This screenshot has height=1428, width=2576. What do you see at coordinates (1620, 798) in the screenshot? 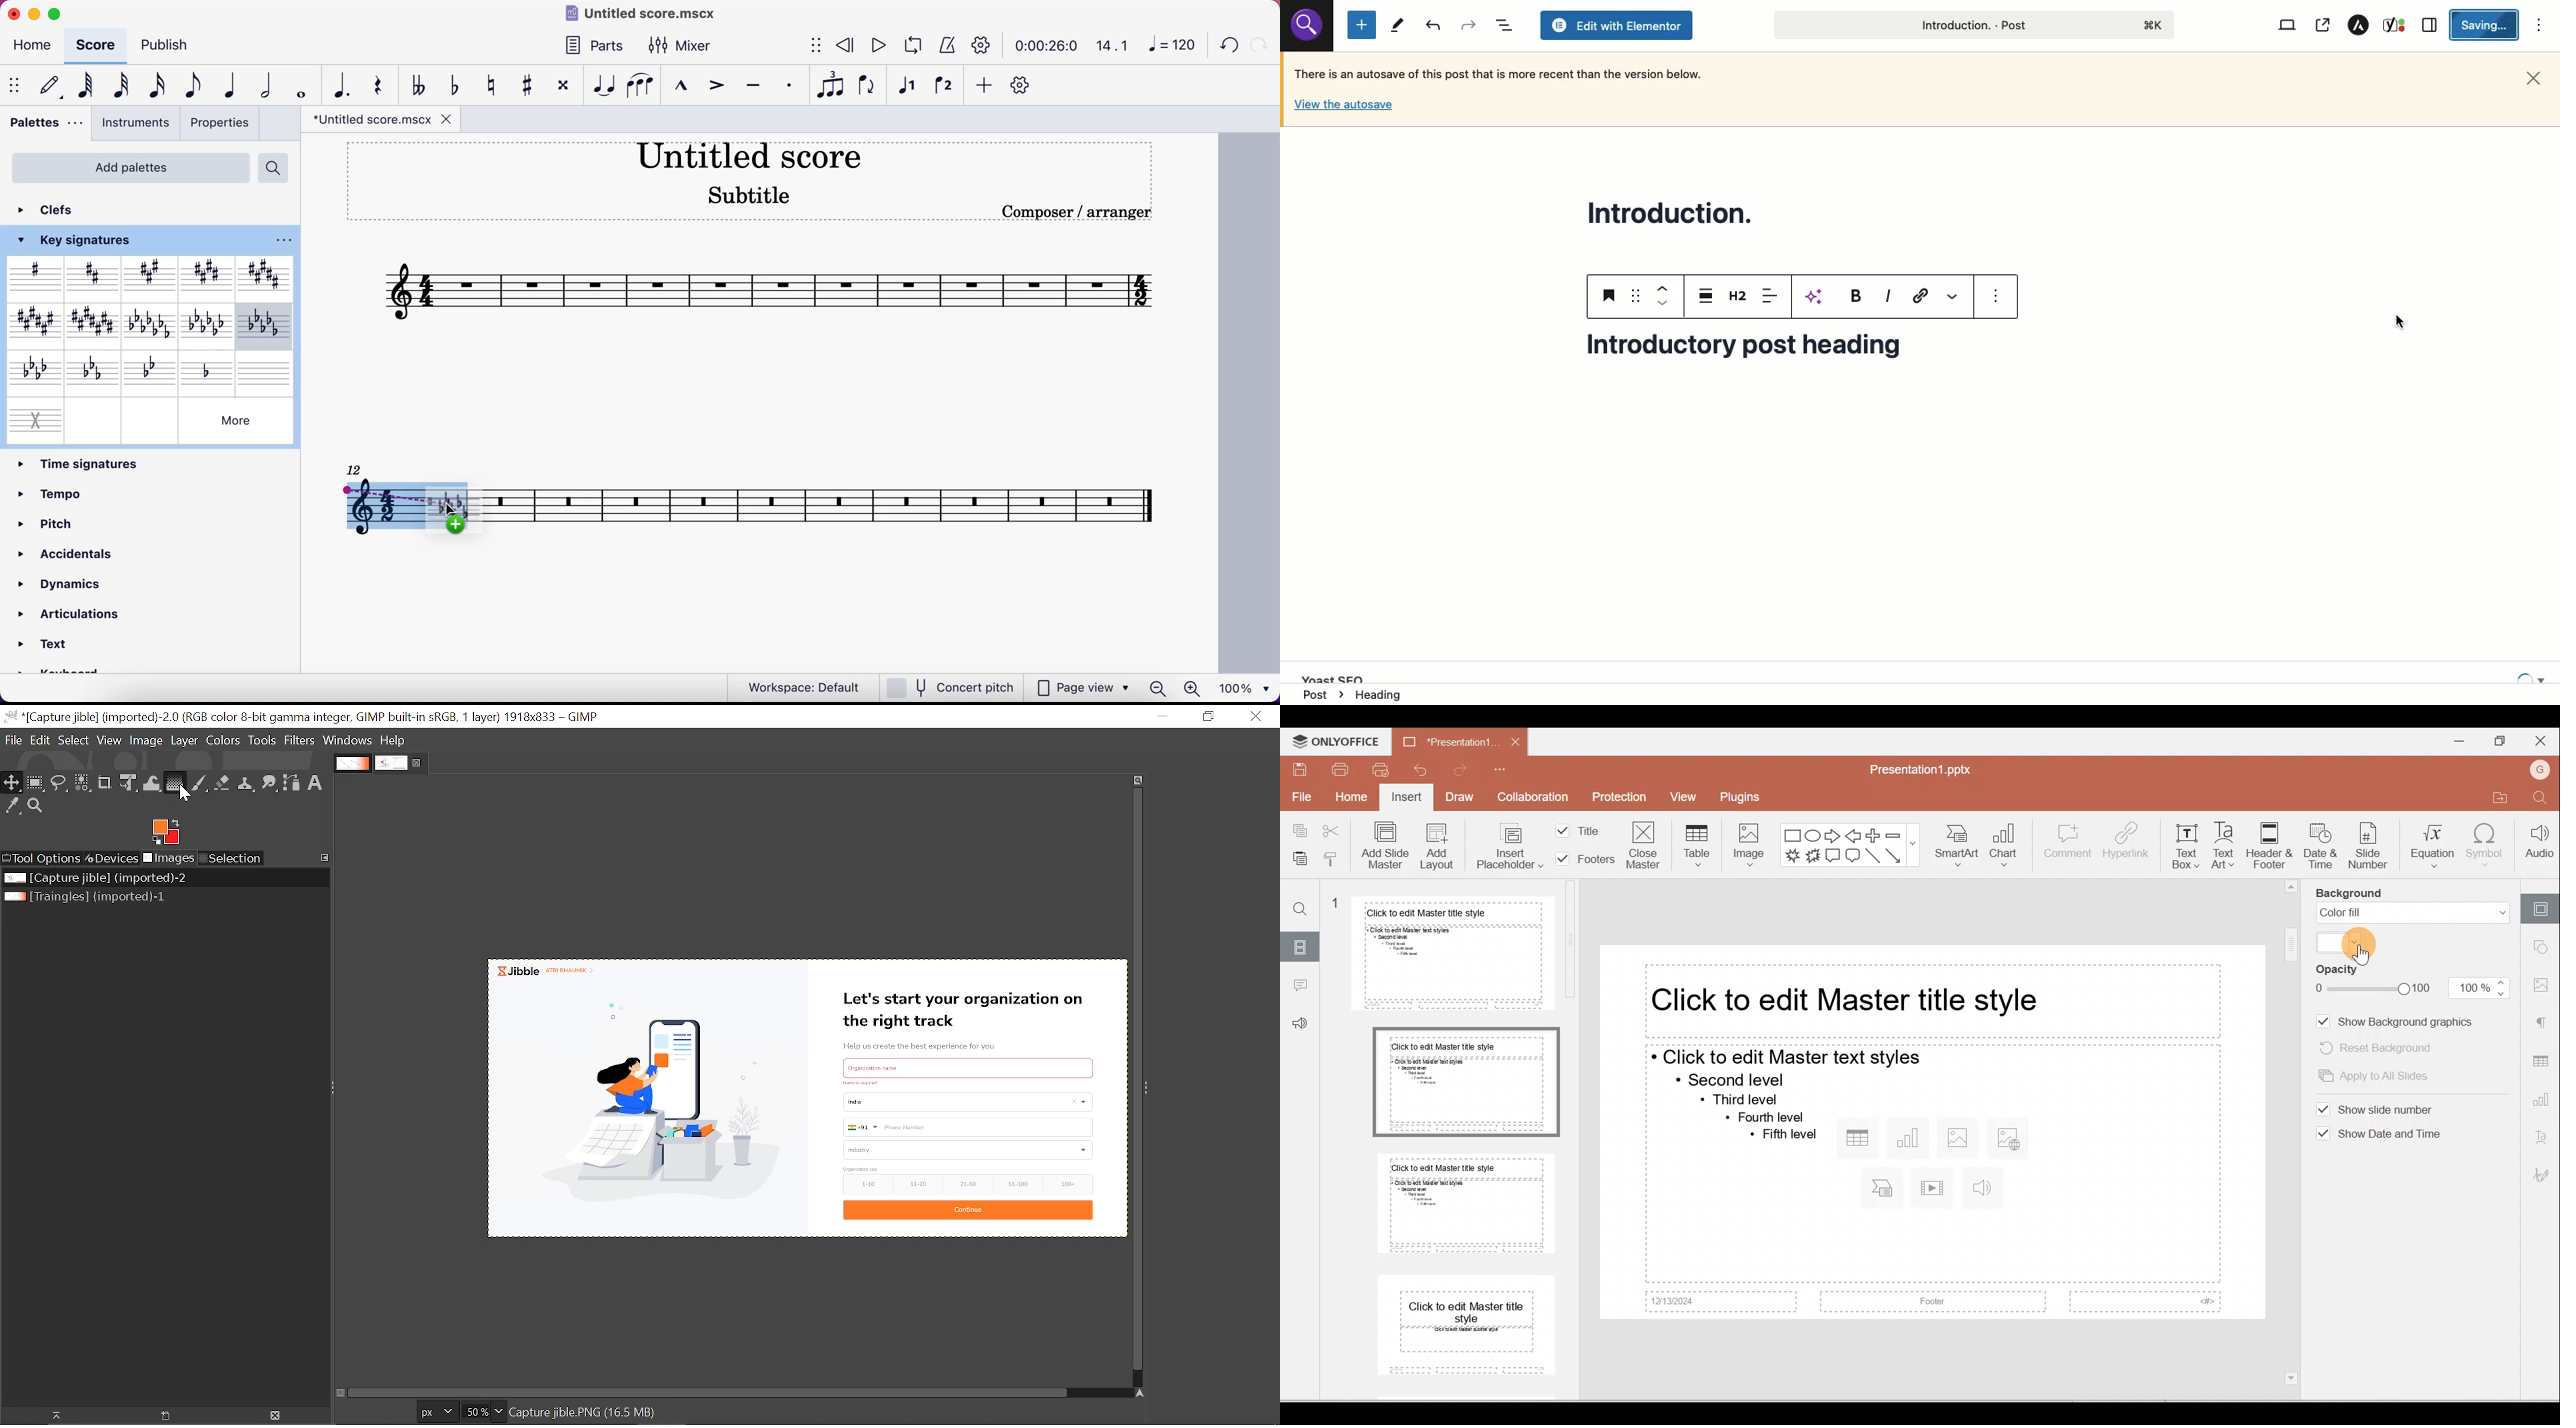
I see `Protection` at bounding box center [1620, 798].